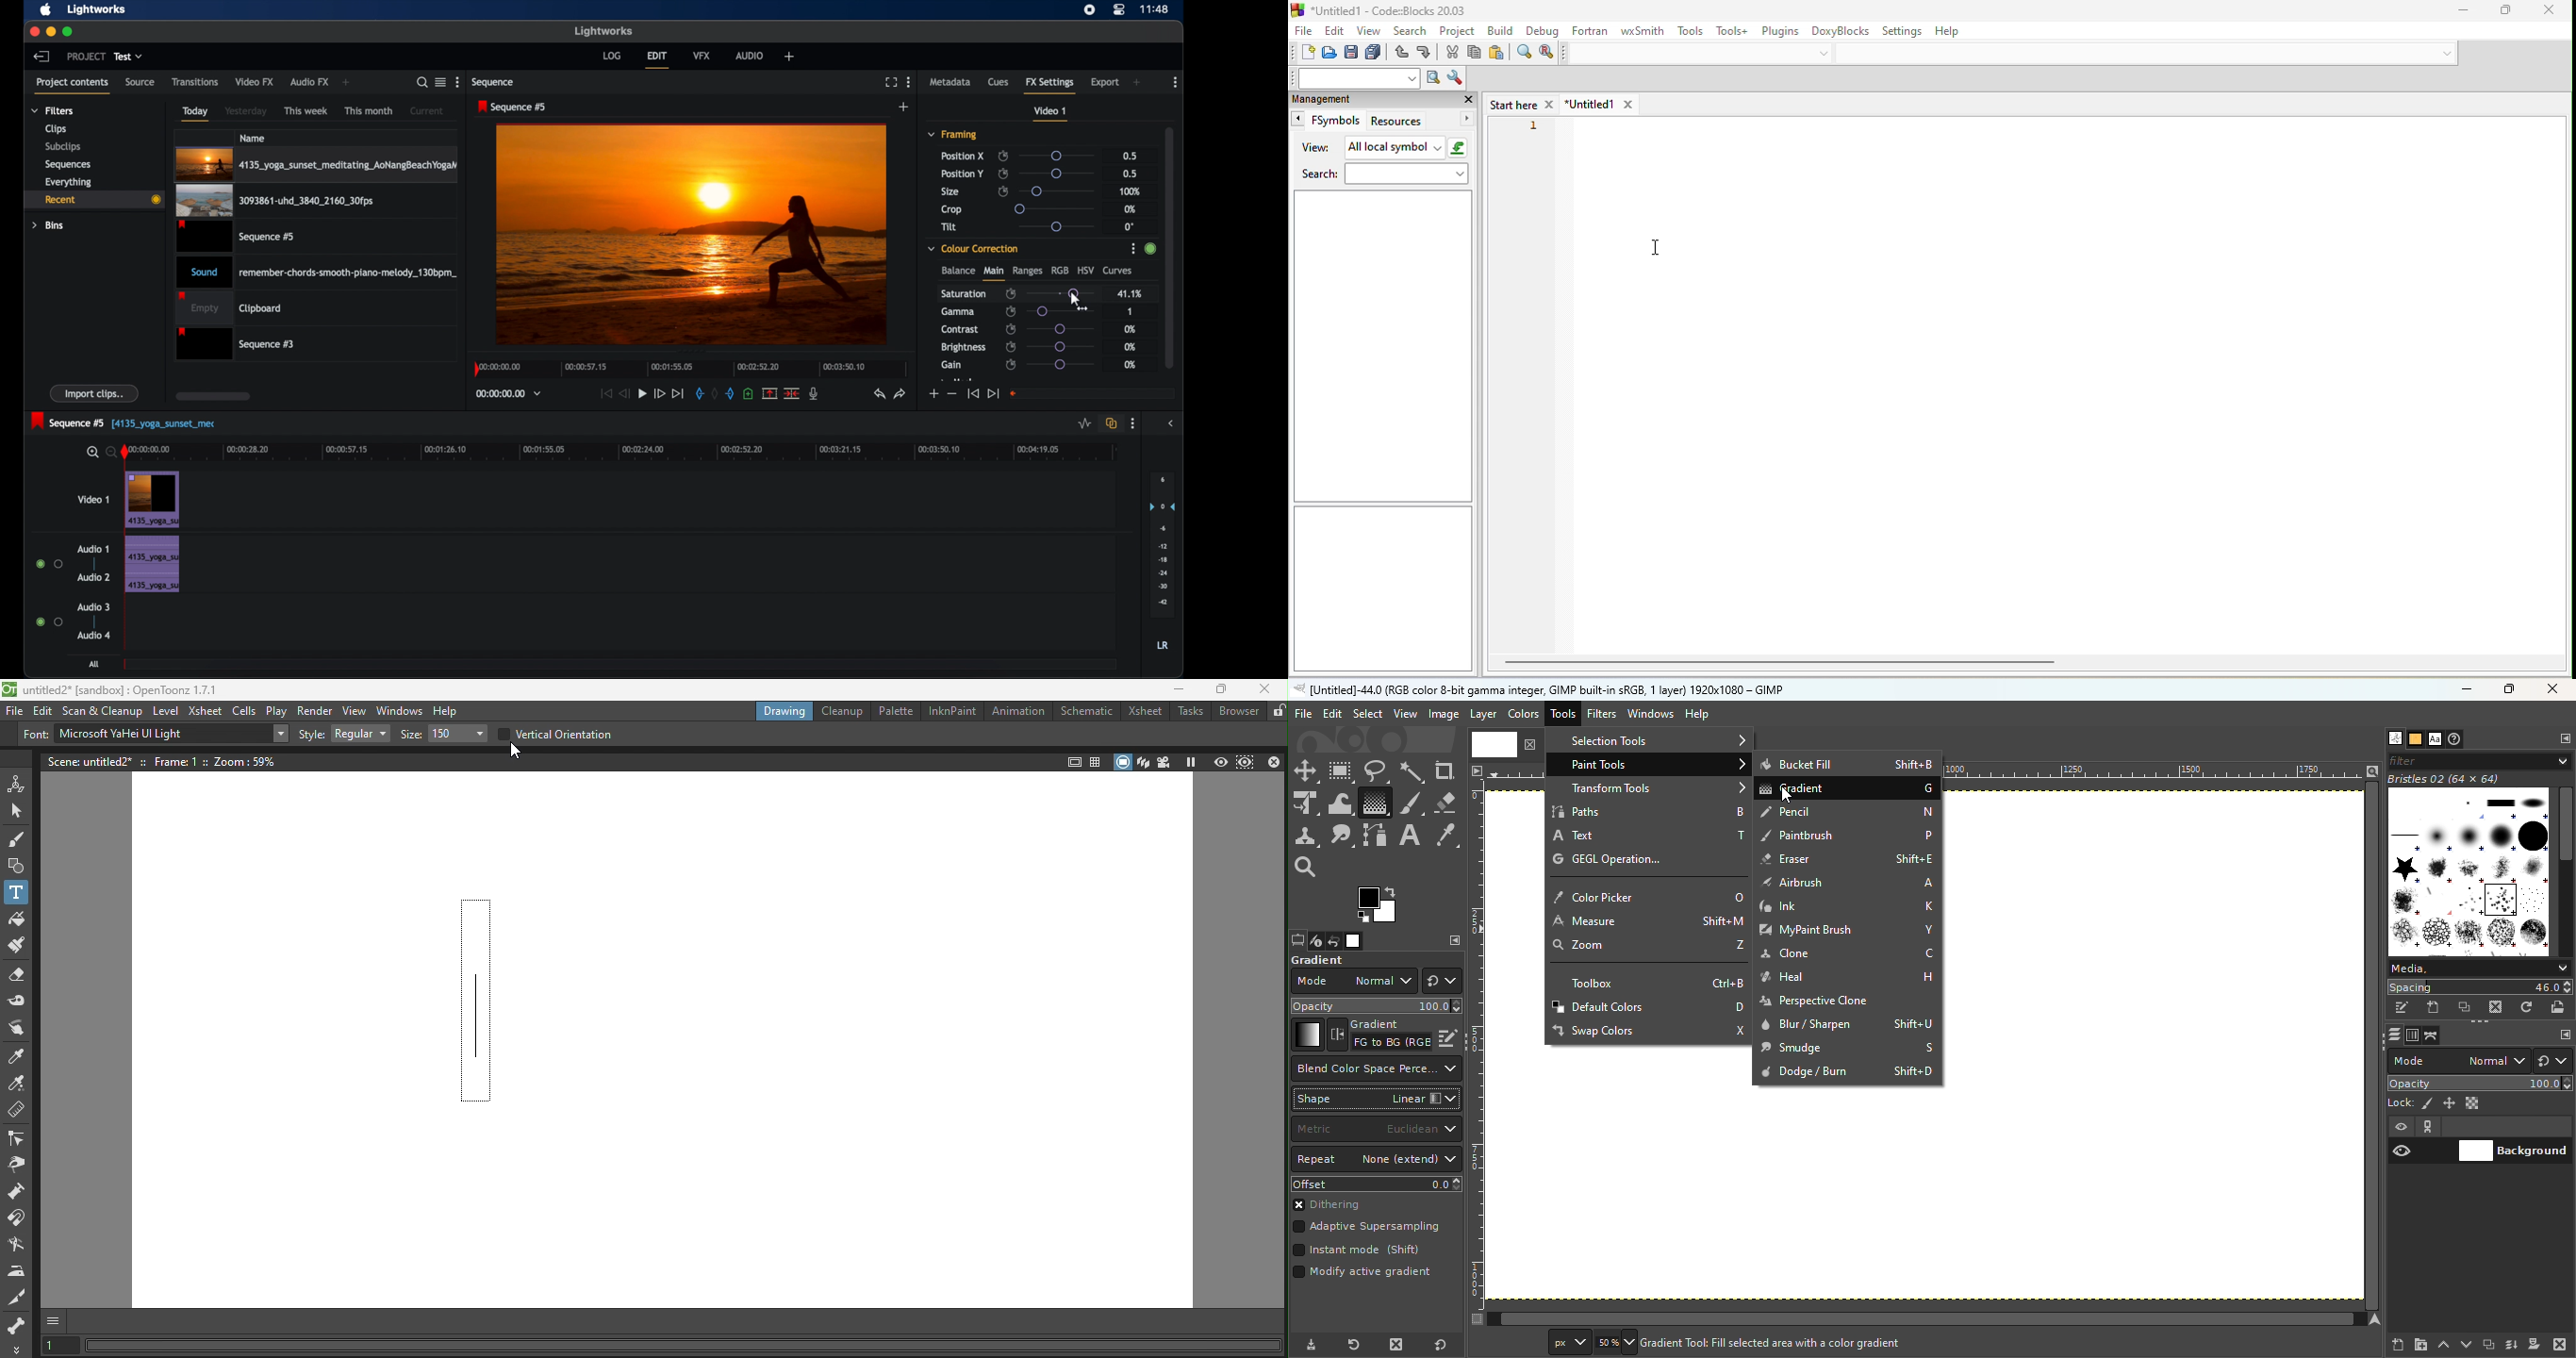  Describe the element at coordinates (953, 135) in the screenshot. I see `framing` at that location.